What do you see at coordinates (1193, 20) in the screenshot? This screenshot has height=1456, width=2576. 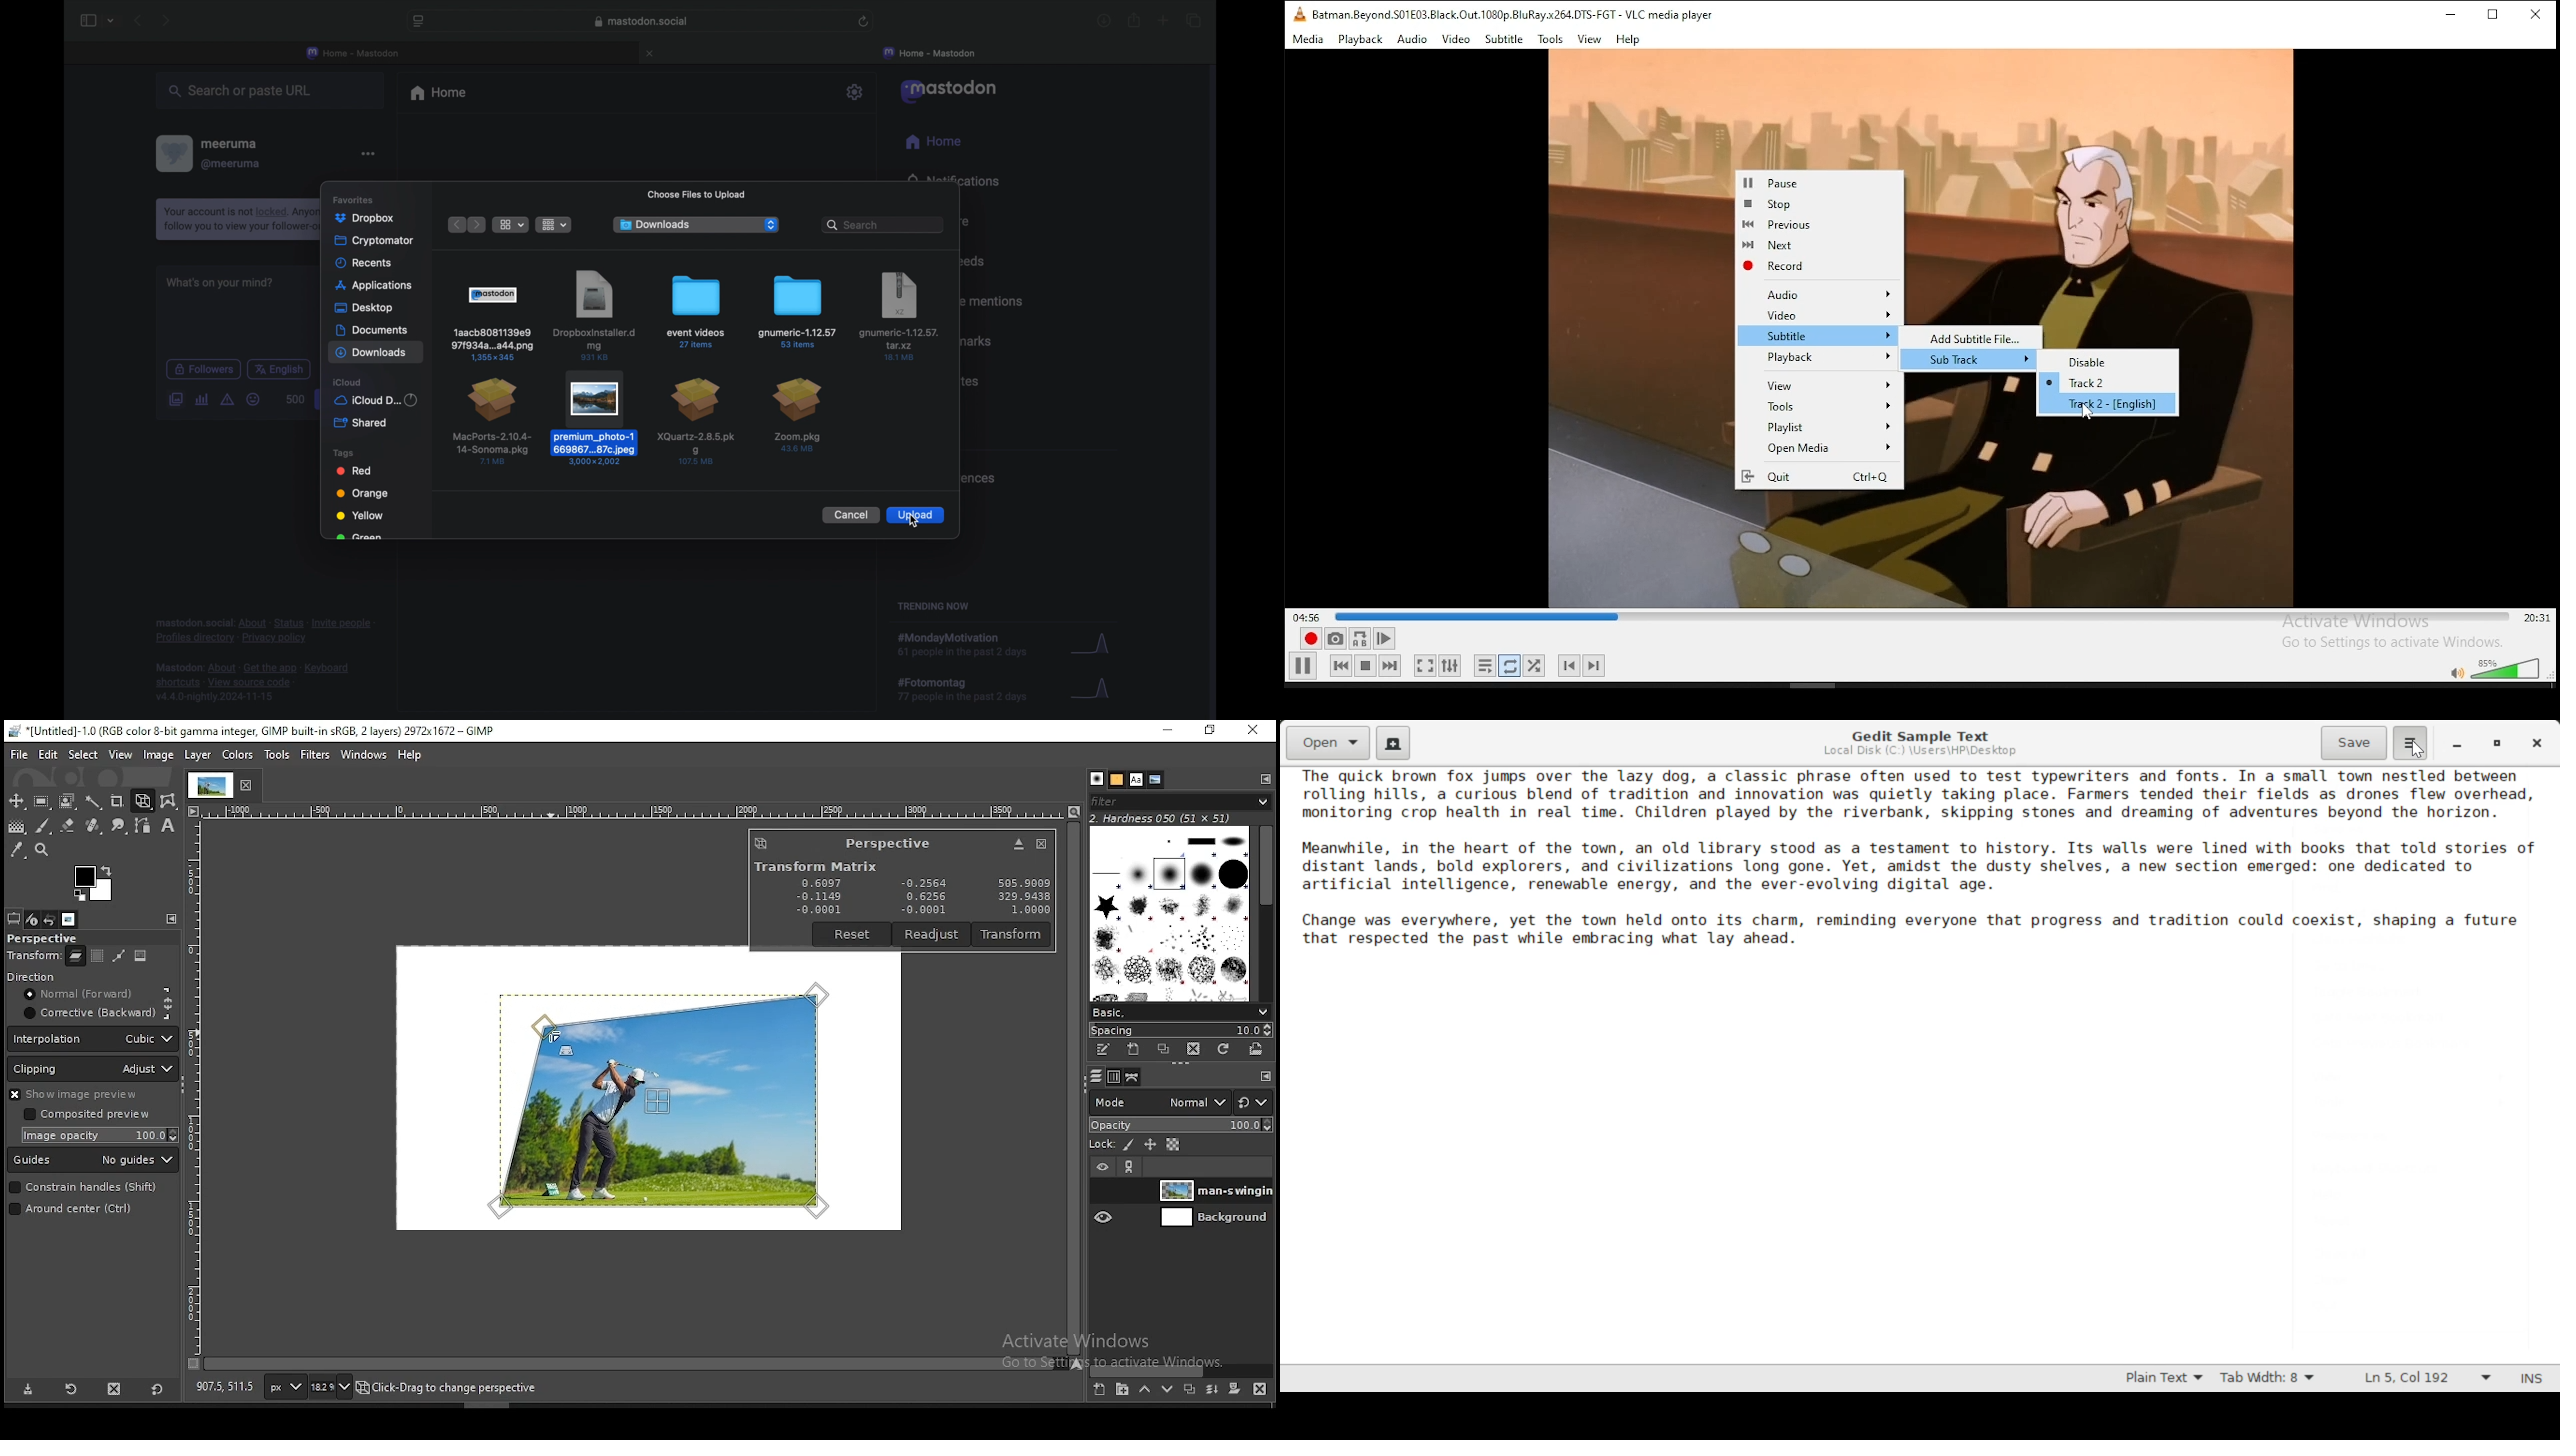 I see `show tab overview` at bounding box center [1193, 20].